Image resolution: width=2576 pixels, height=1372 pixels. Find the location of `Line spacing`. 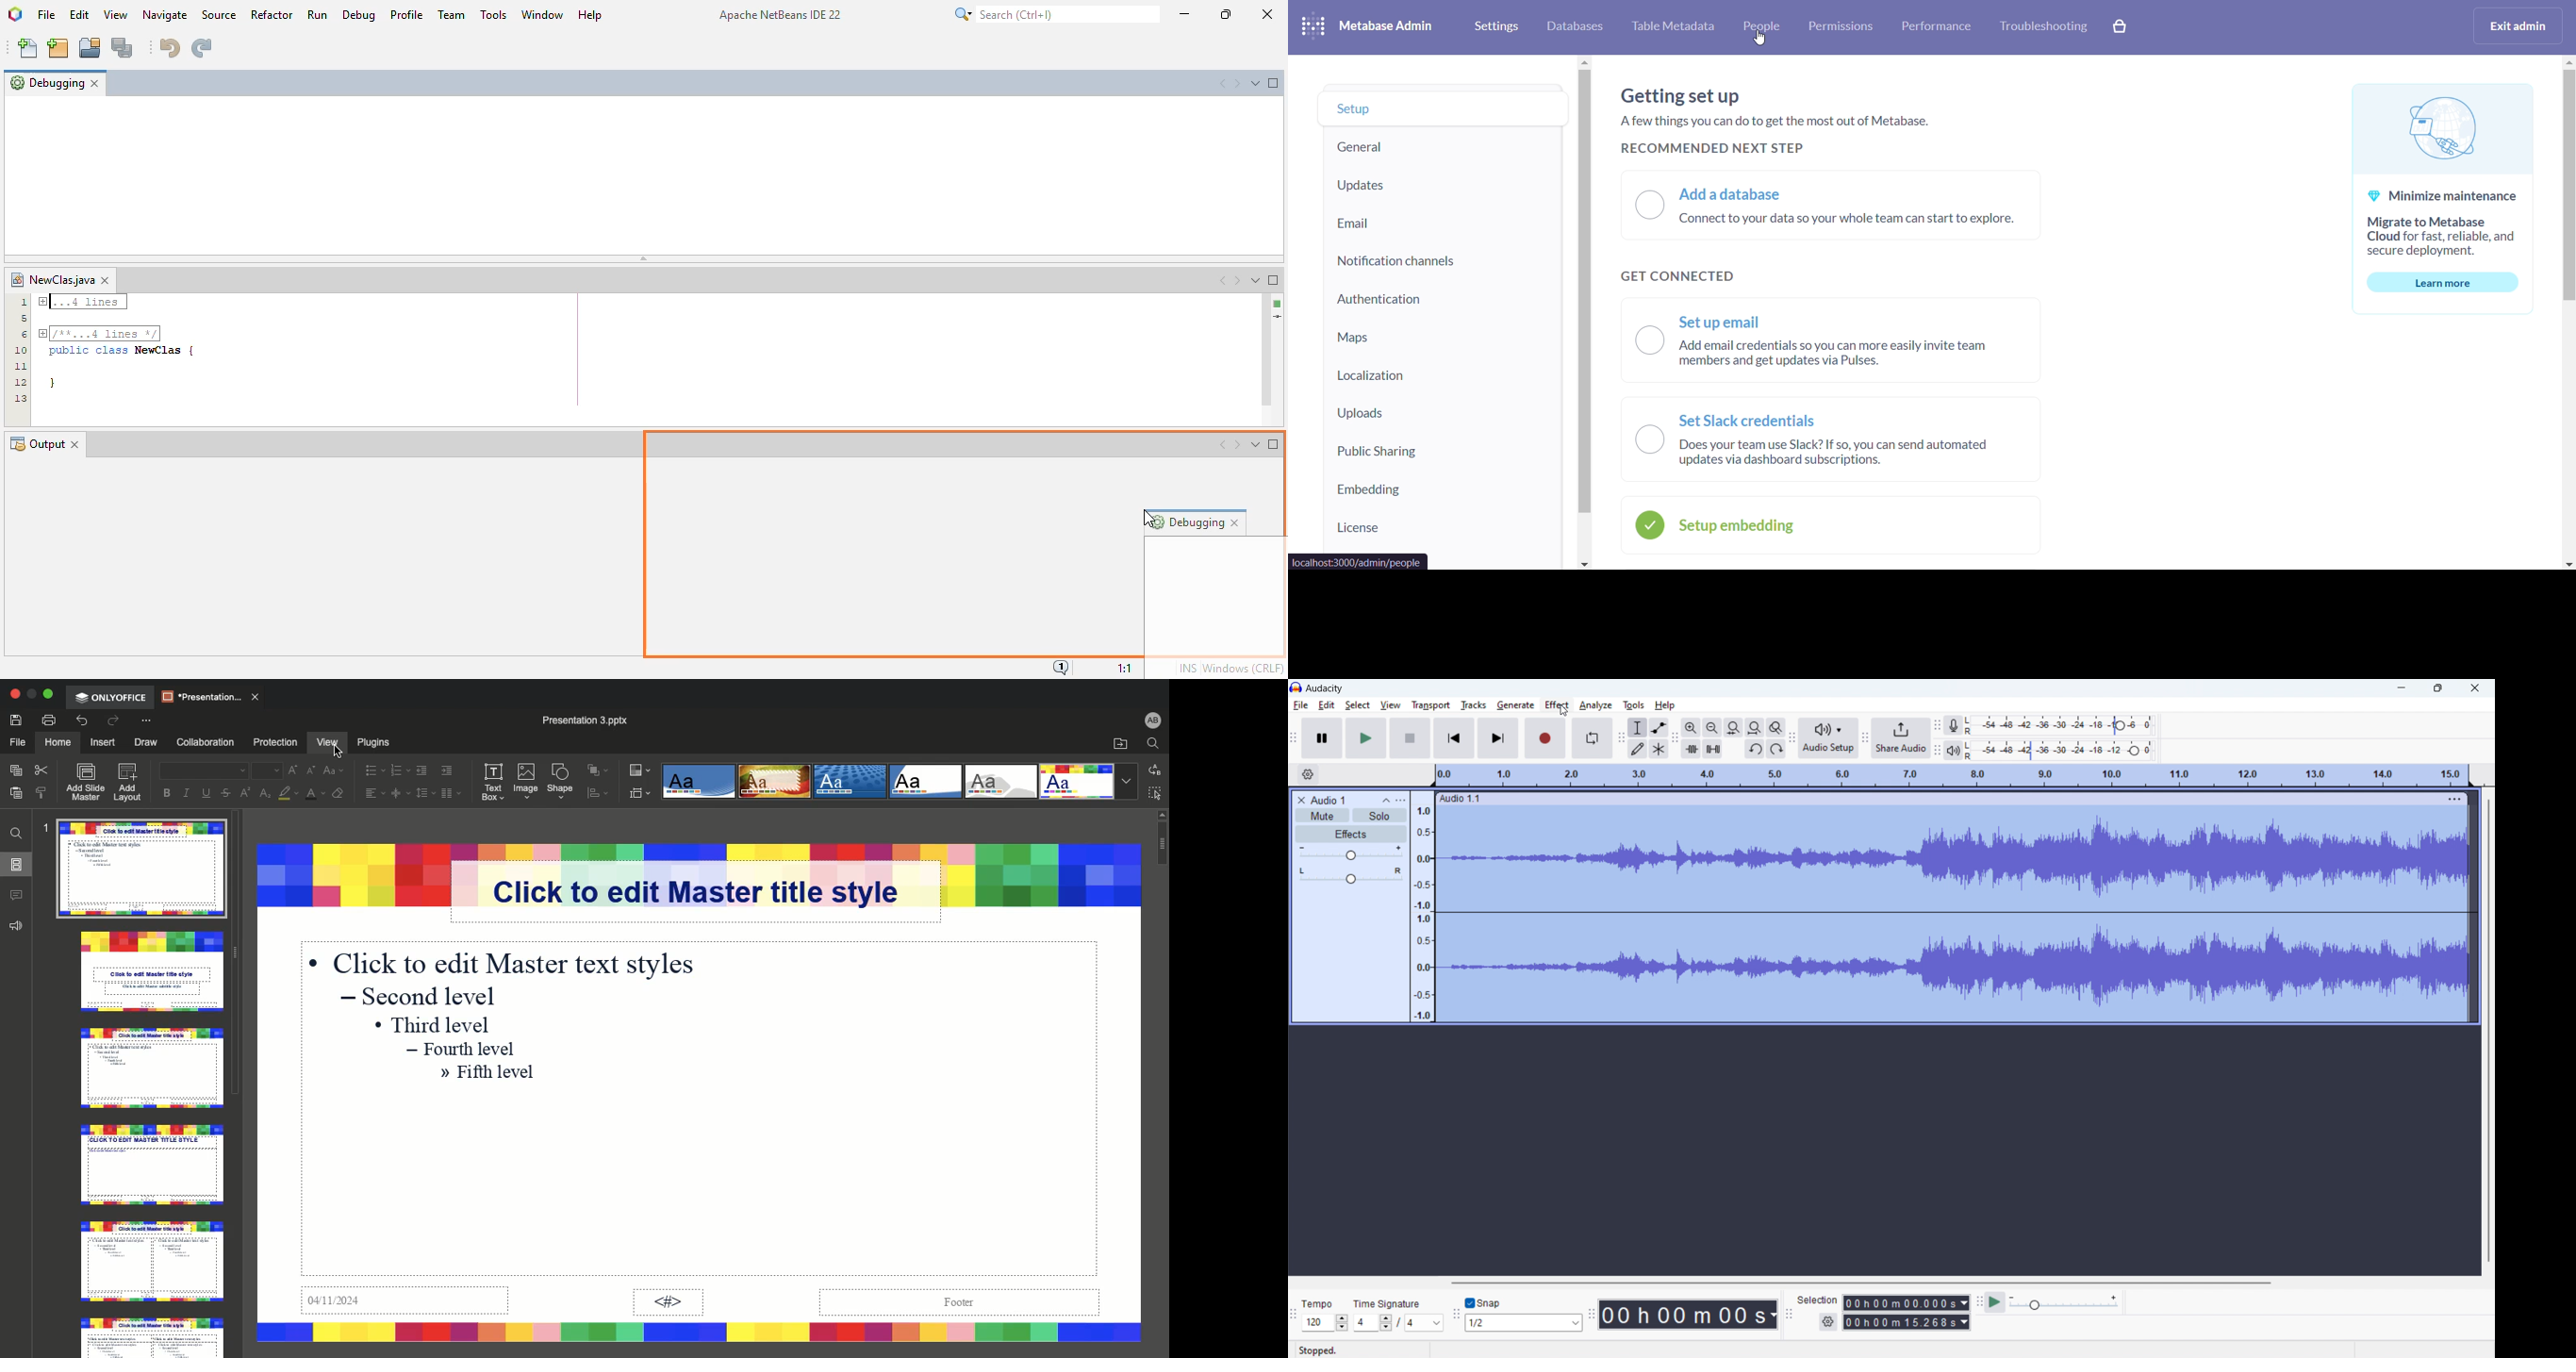

Line spacing is located at coordinates (421, 794).